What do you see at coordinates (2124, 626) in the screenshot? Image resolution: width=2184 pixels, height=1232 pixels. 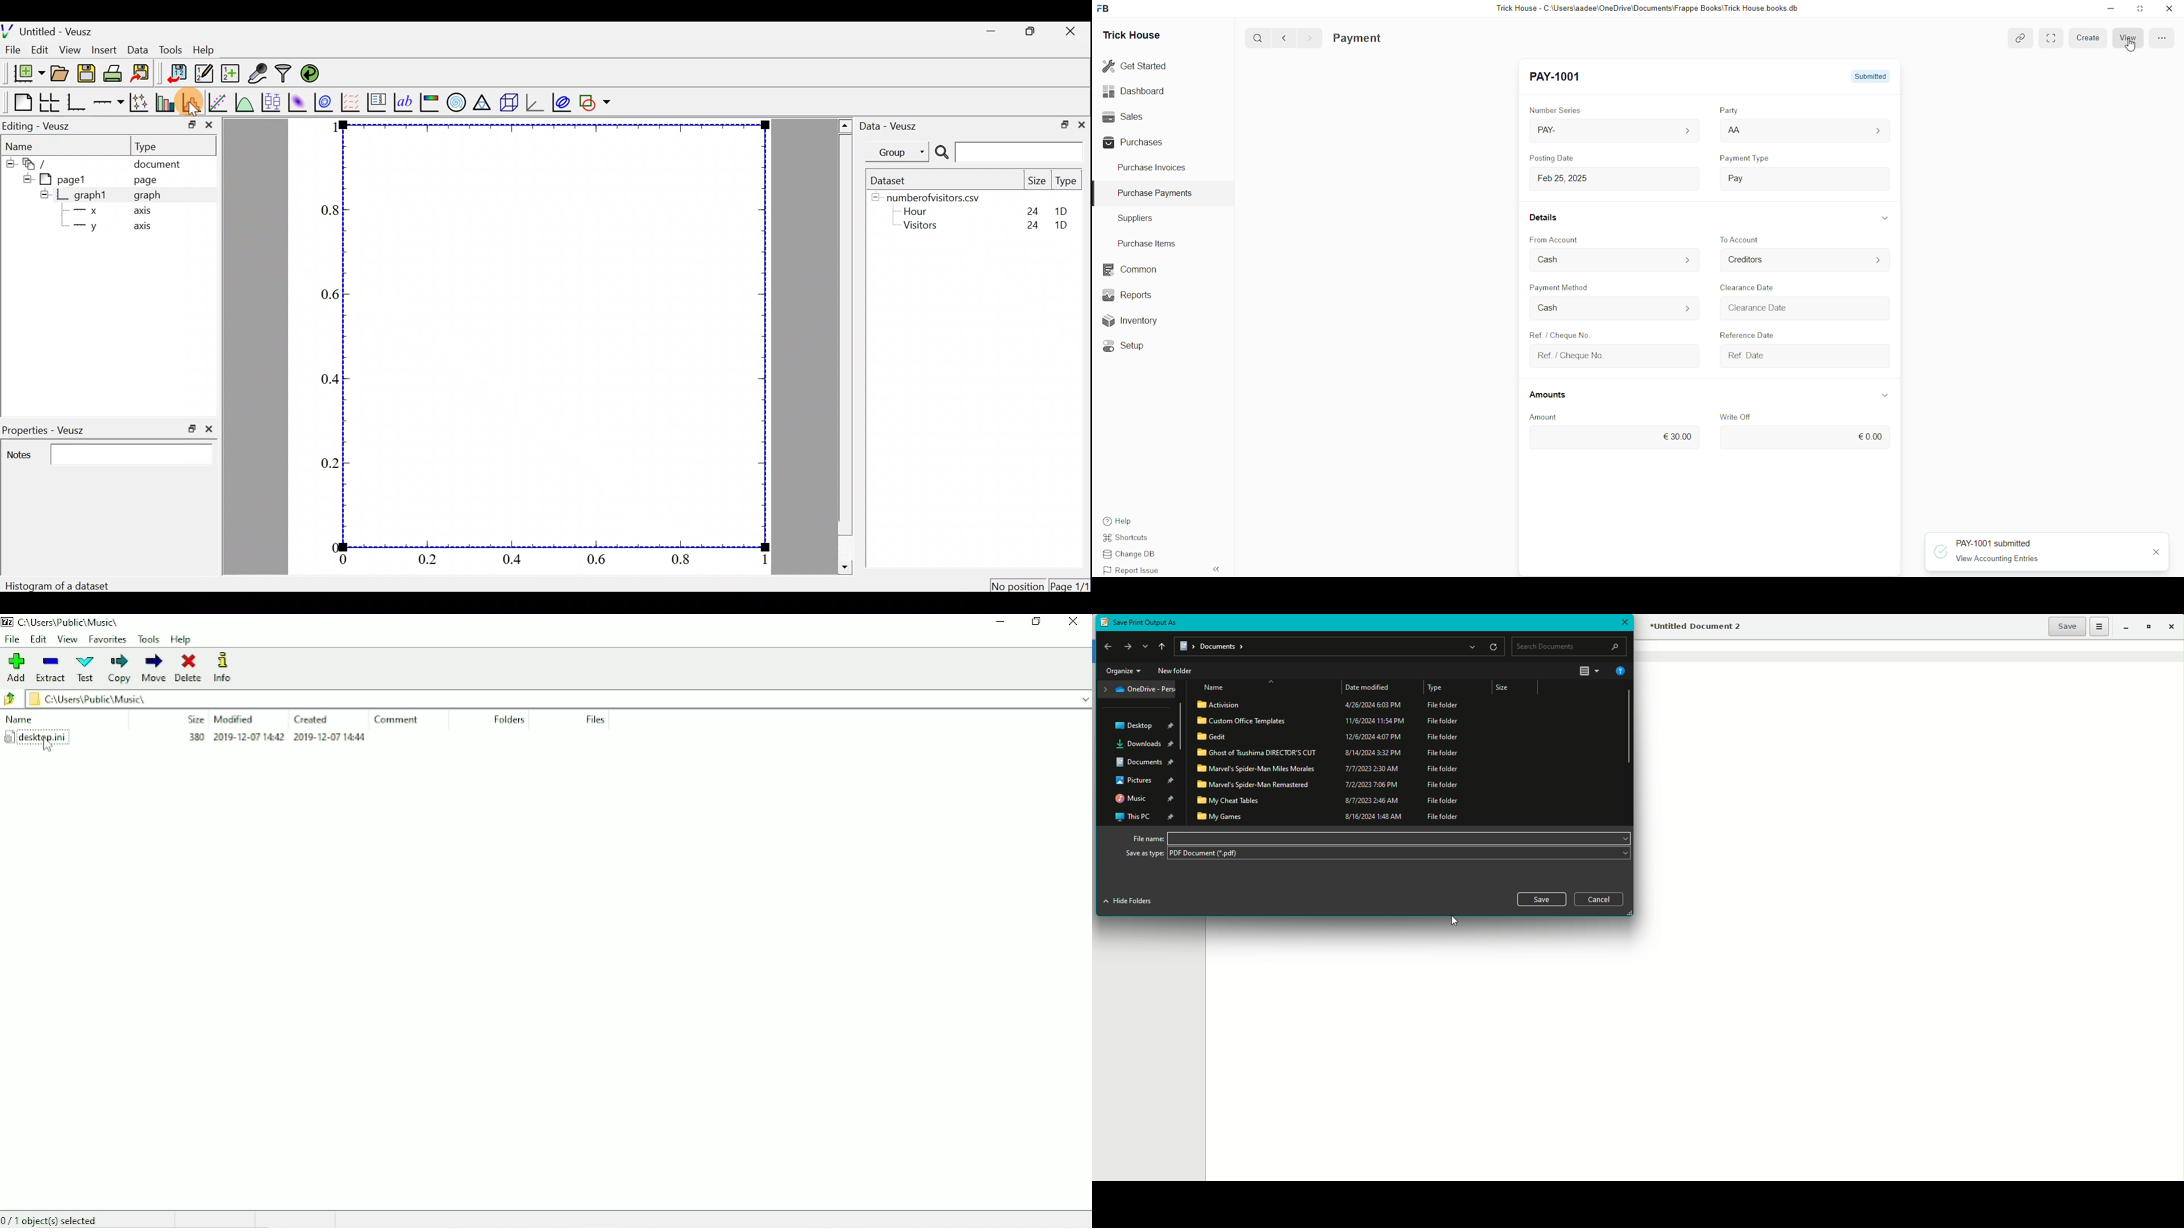 I see `Minimize` at bounding box center [2124, 626].